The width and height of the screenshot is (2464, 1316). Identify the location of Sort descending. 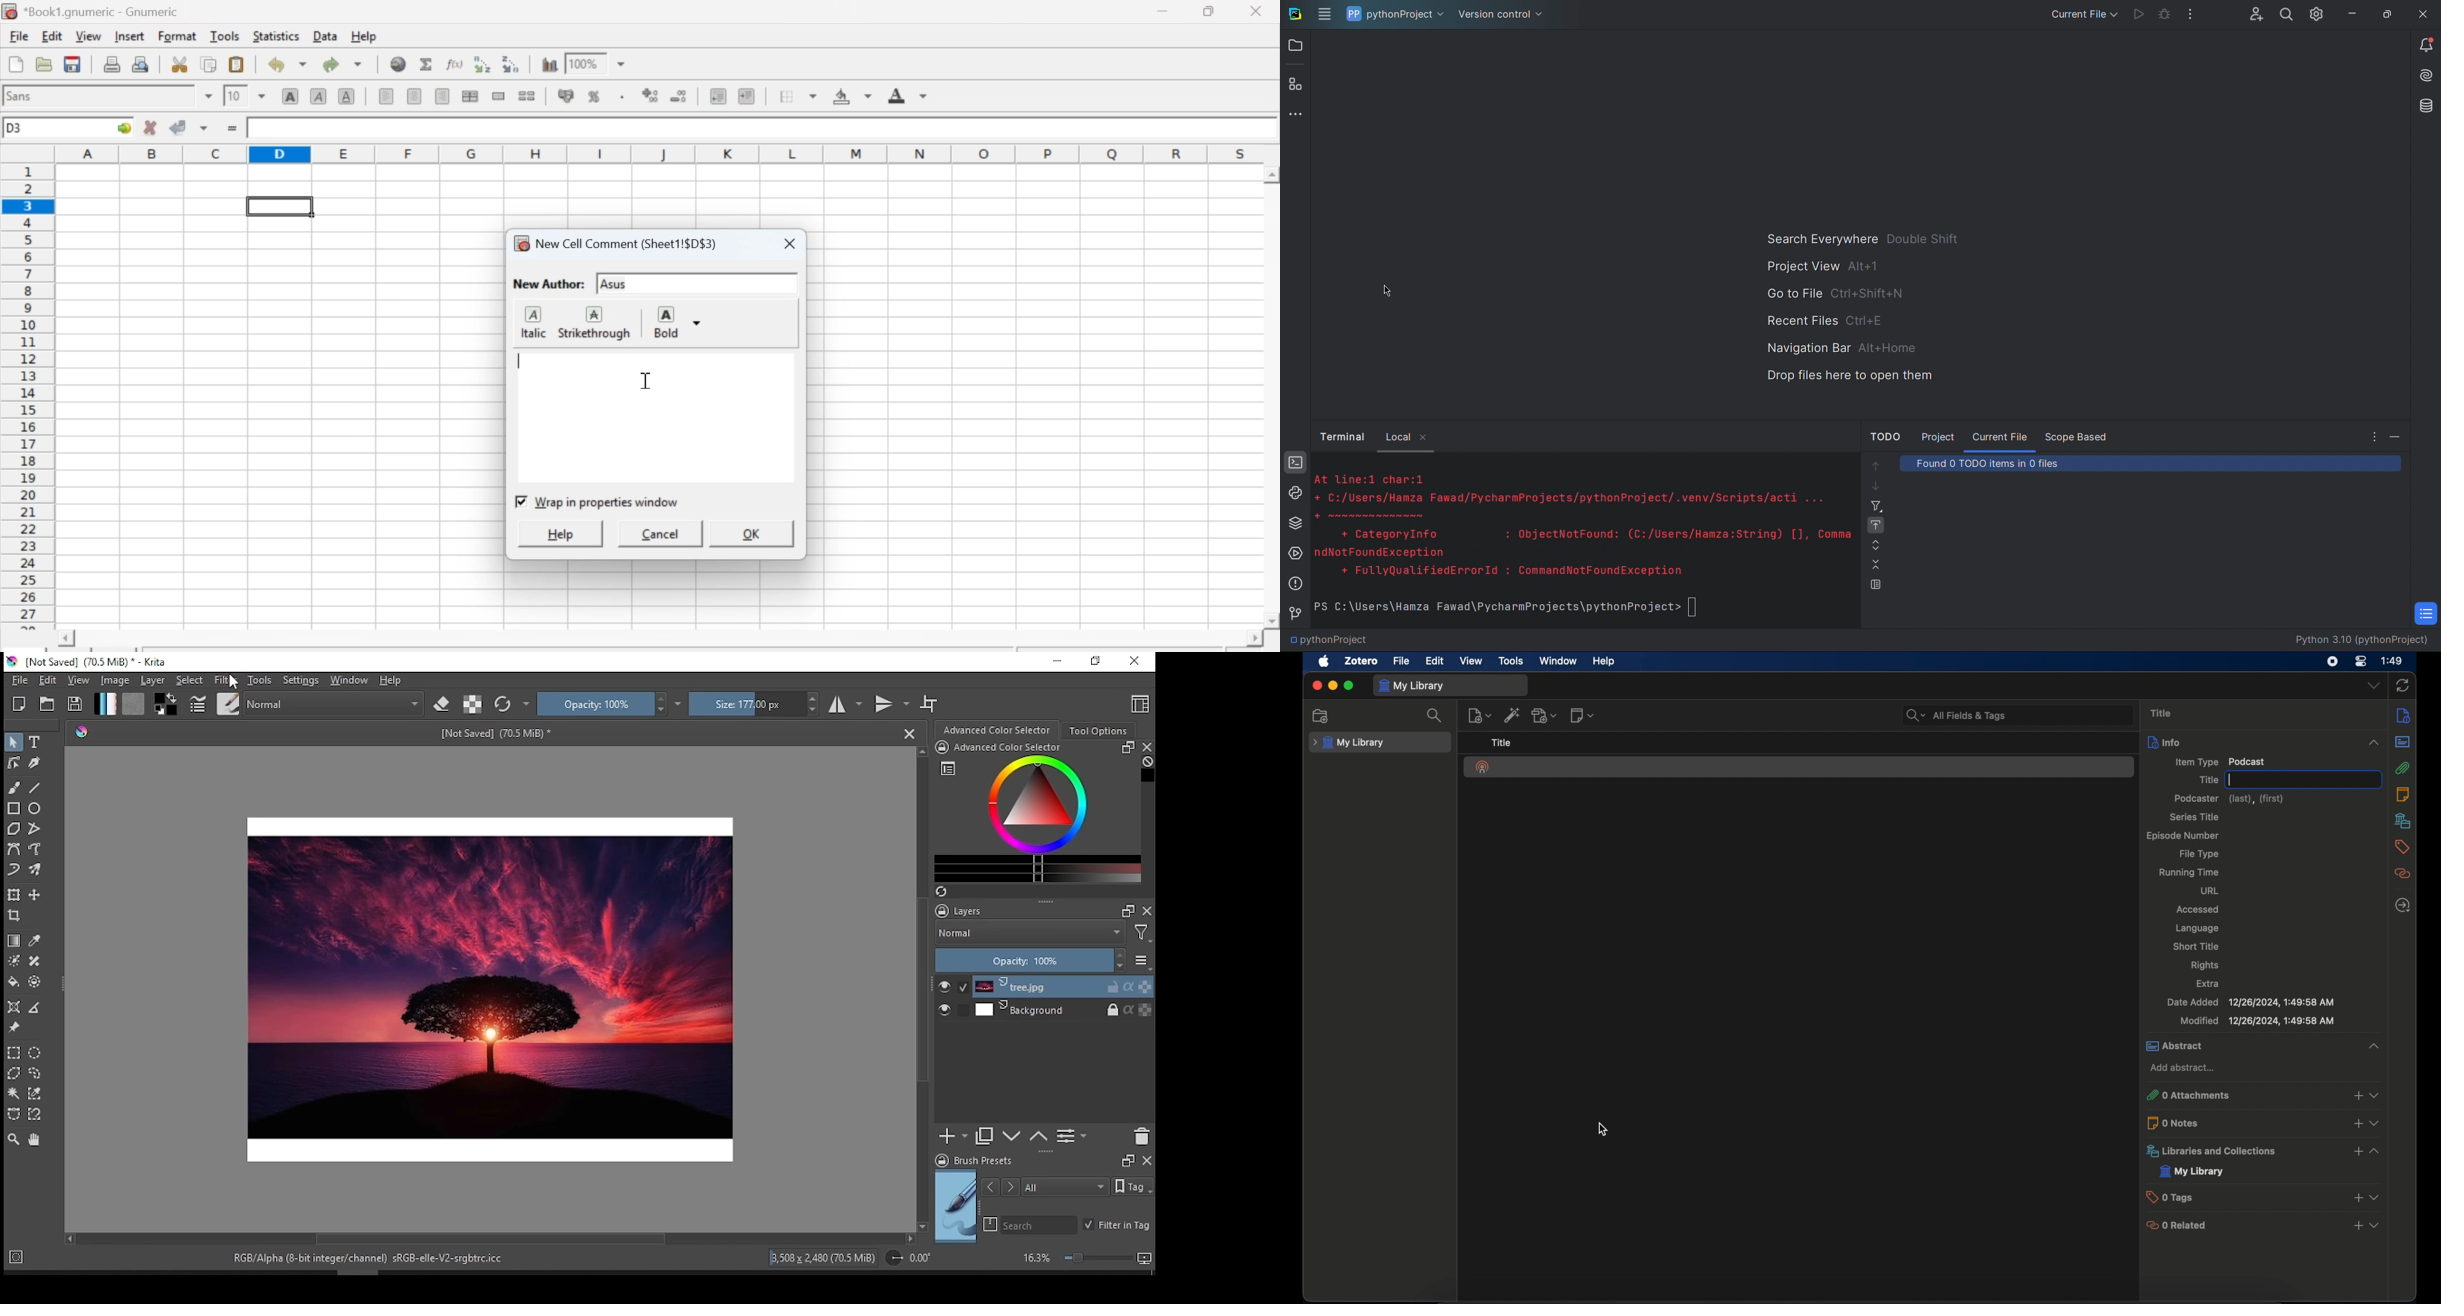
(512, 66).